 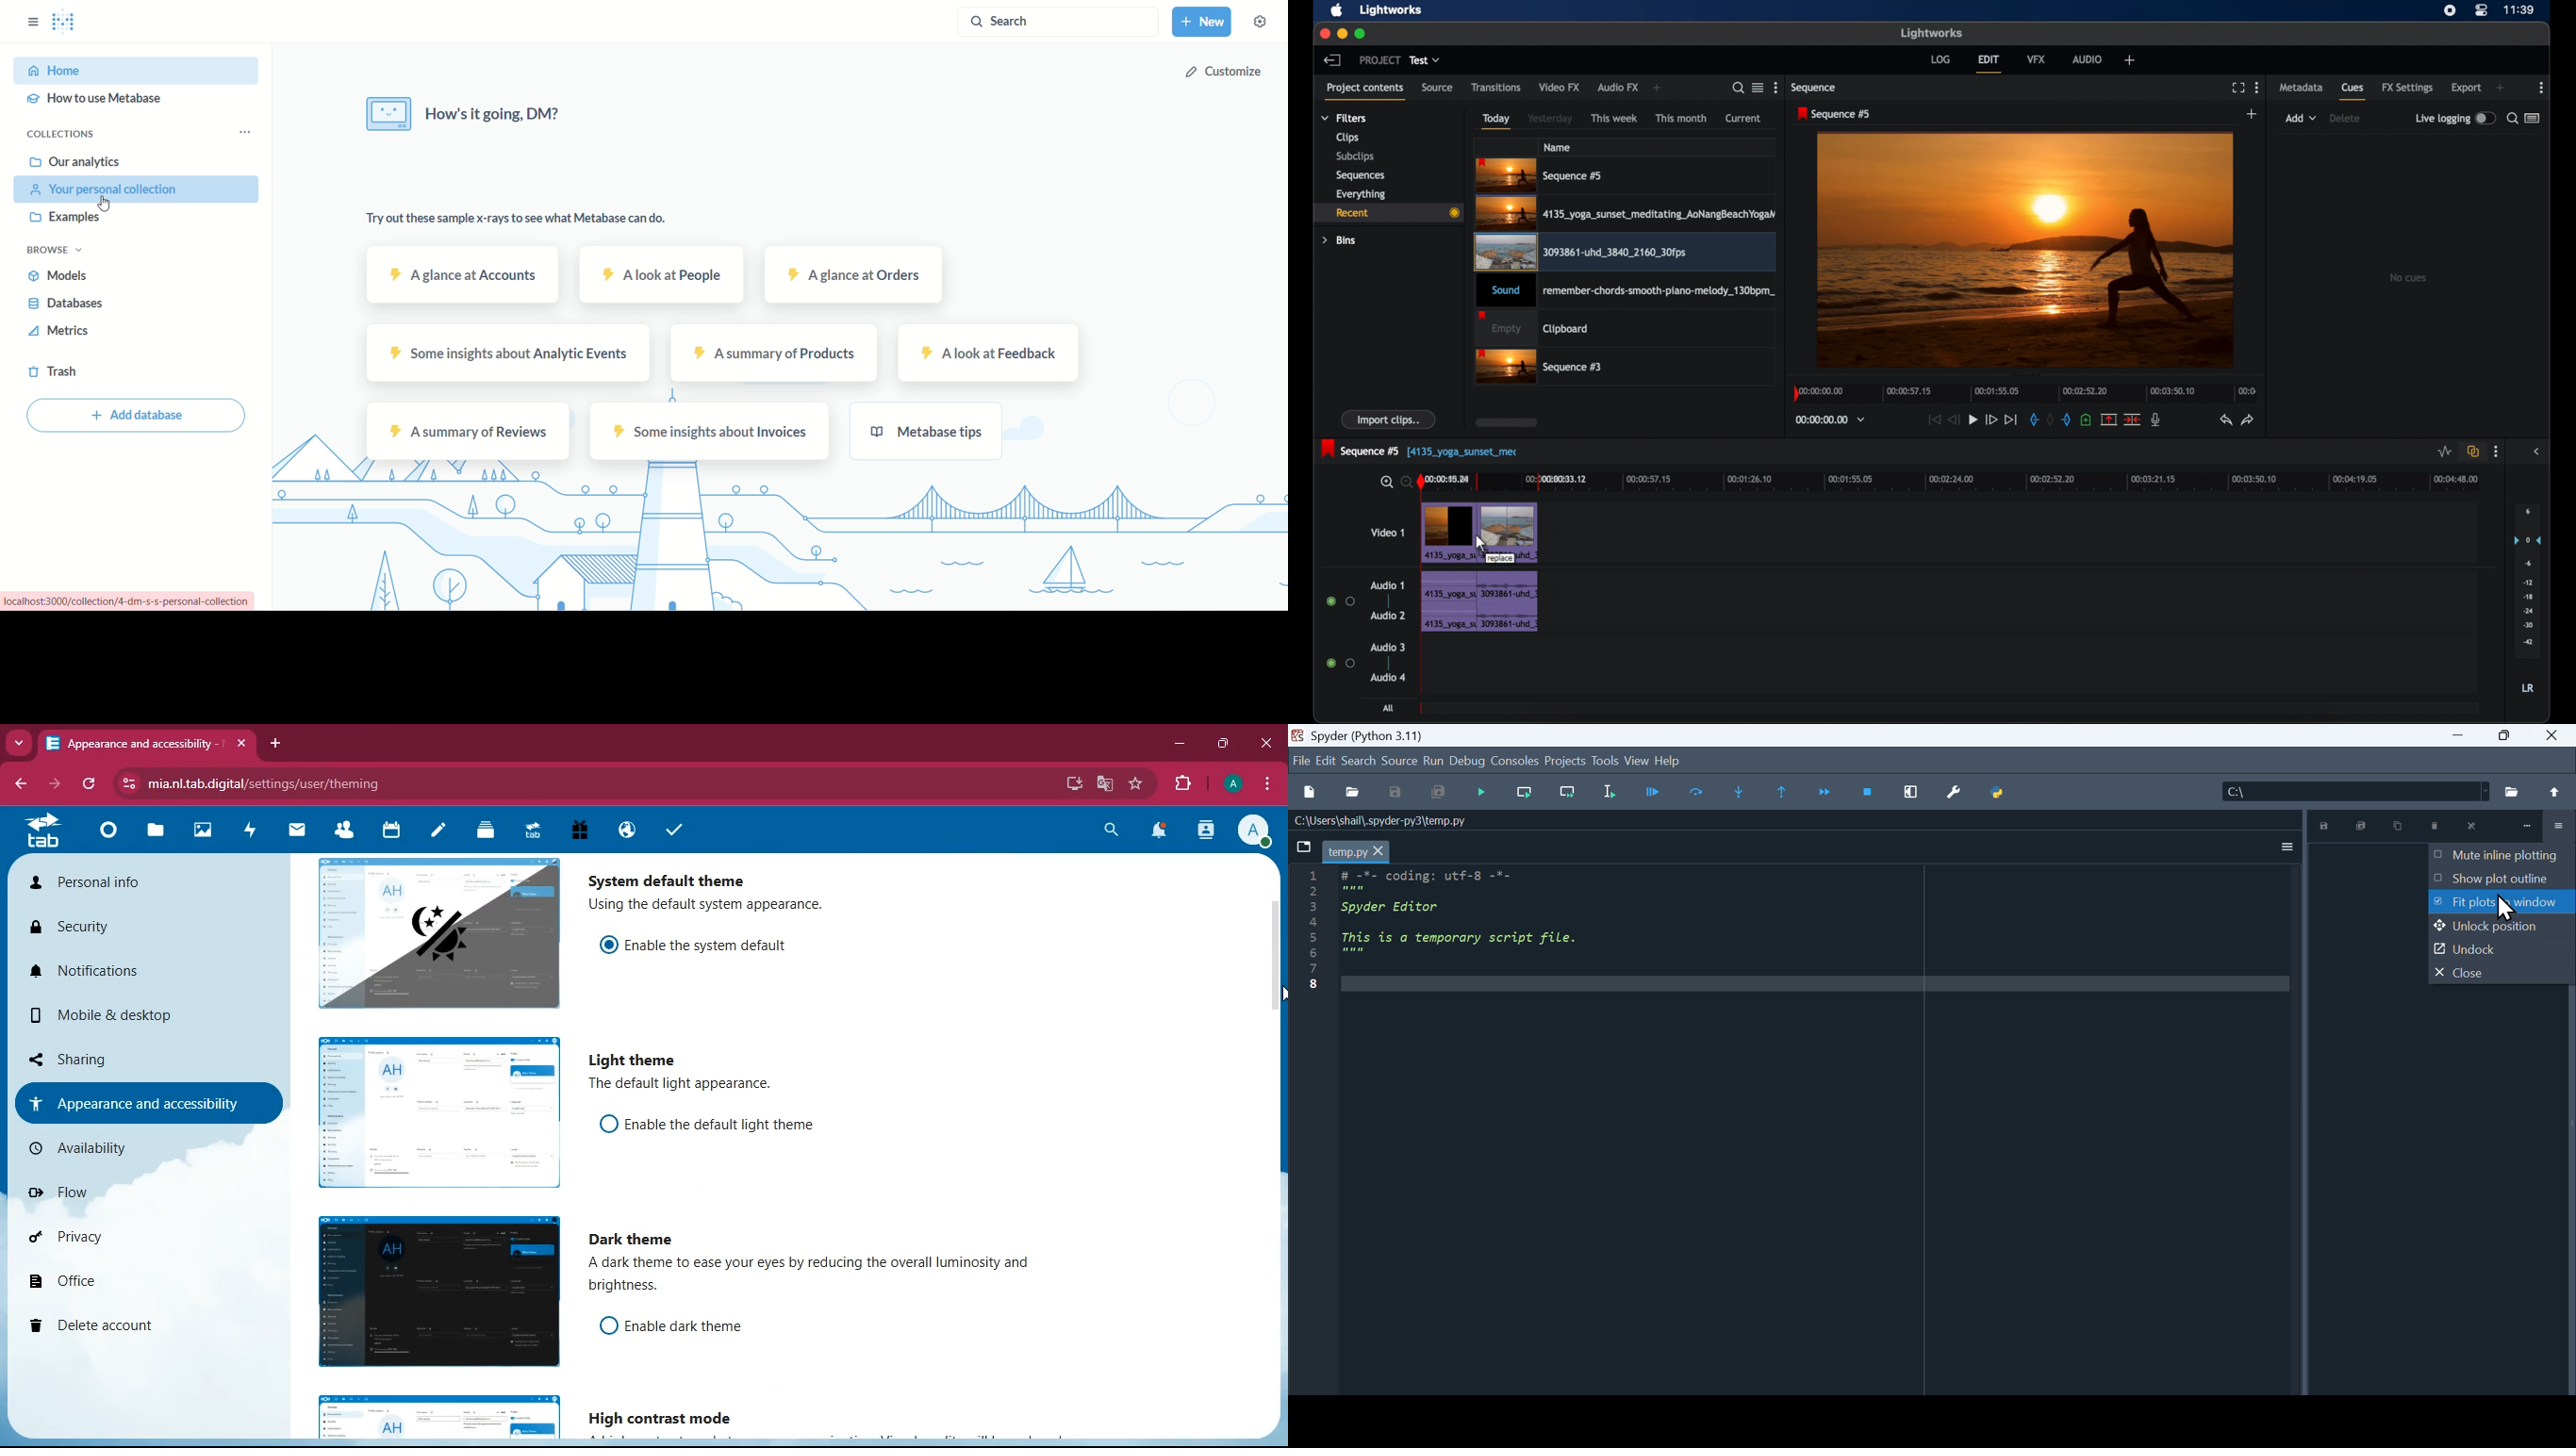 What do you see at coordinates (1234, 783) in the screenshot?
I see `profile` at bounding box center [1234, 783].